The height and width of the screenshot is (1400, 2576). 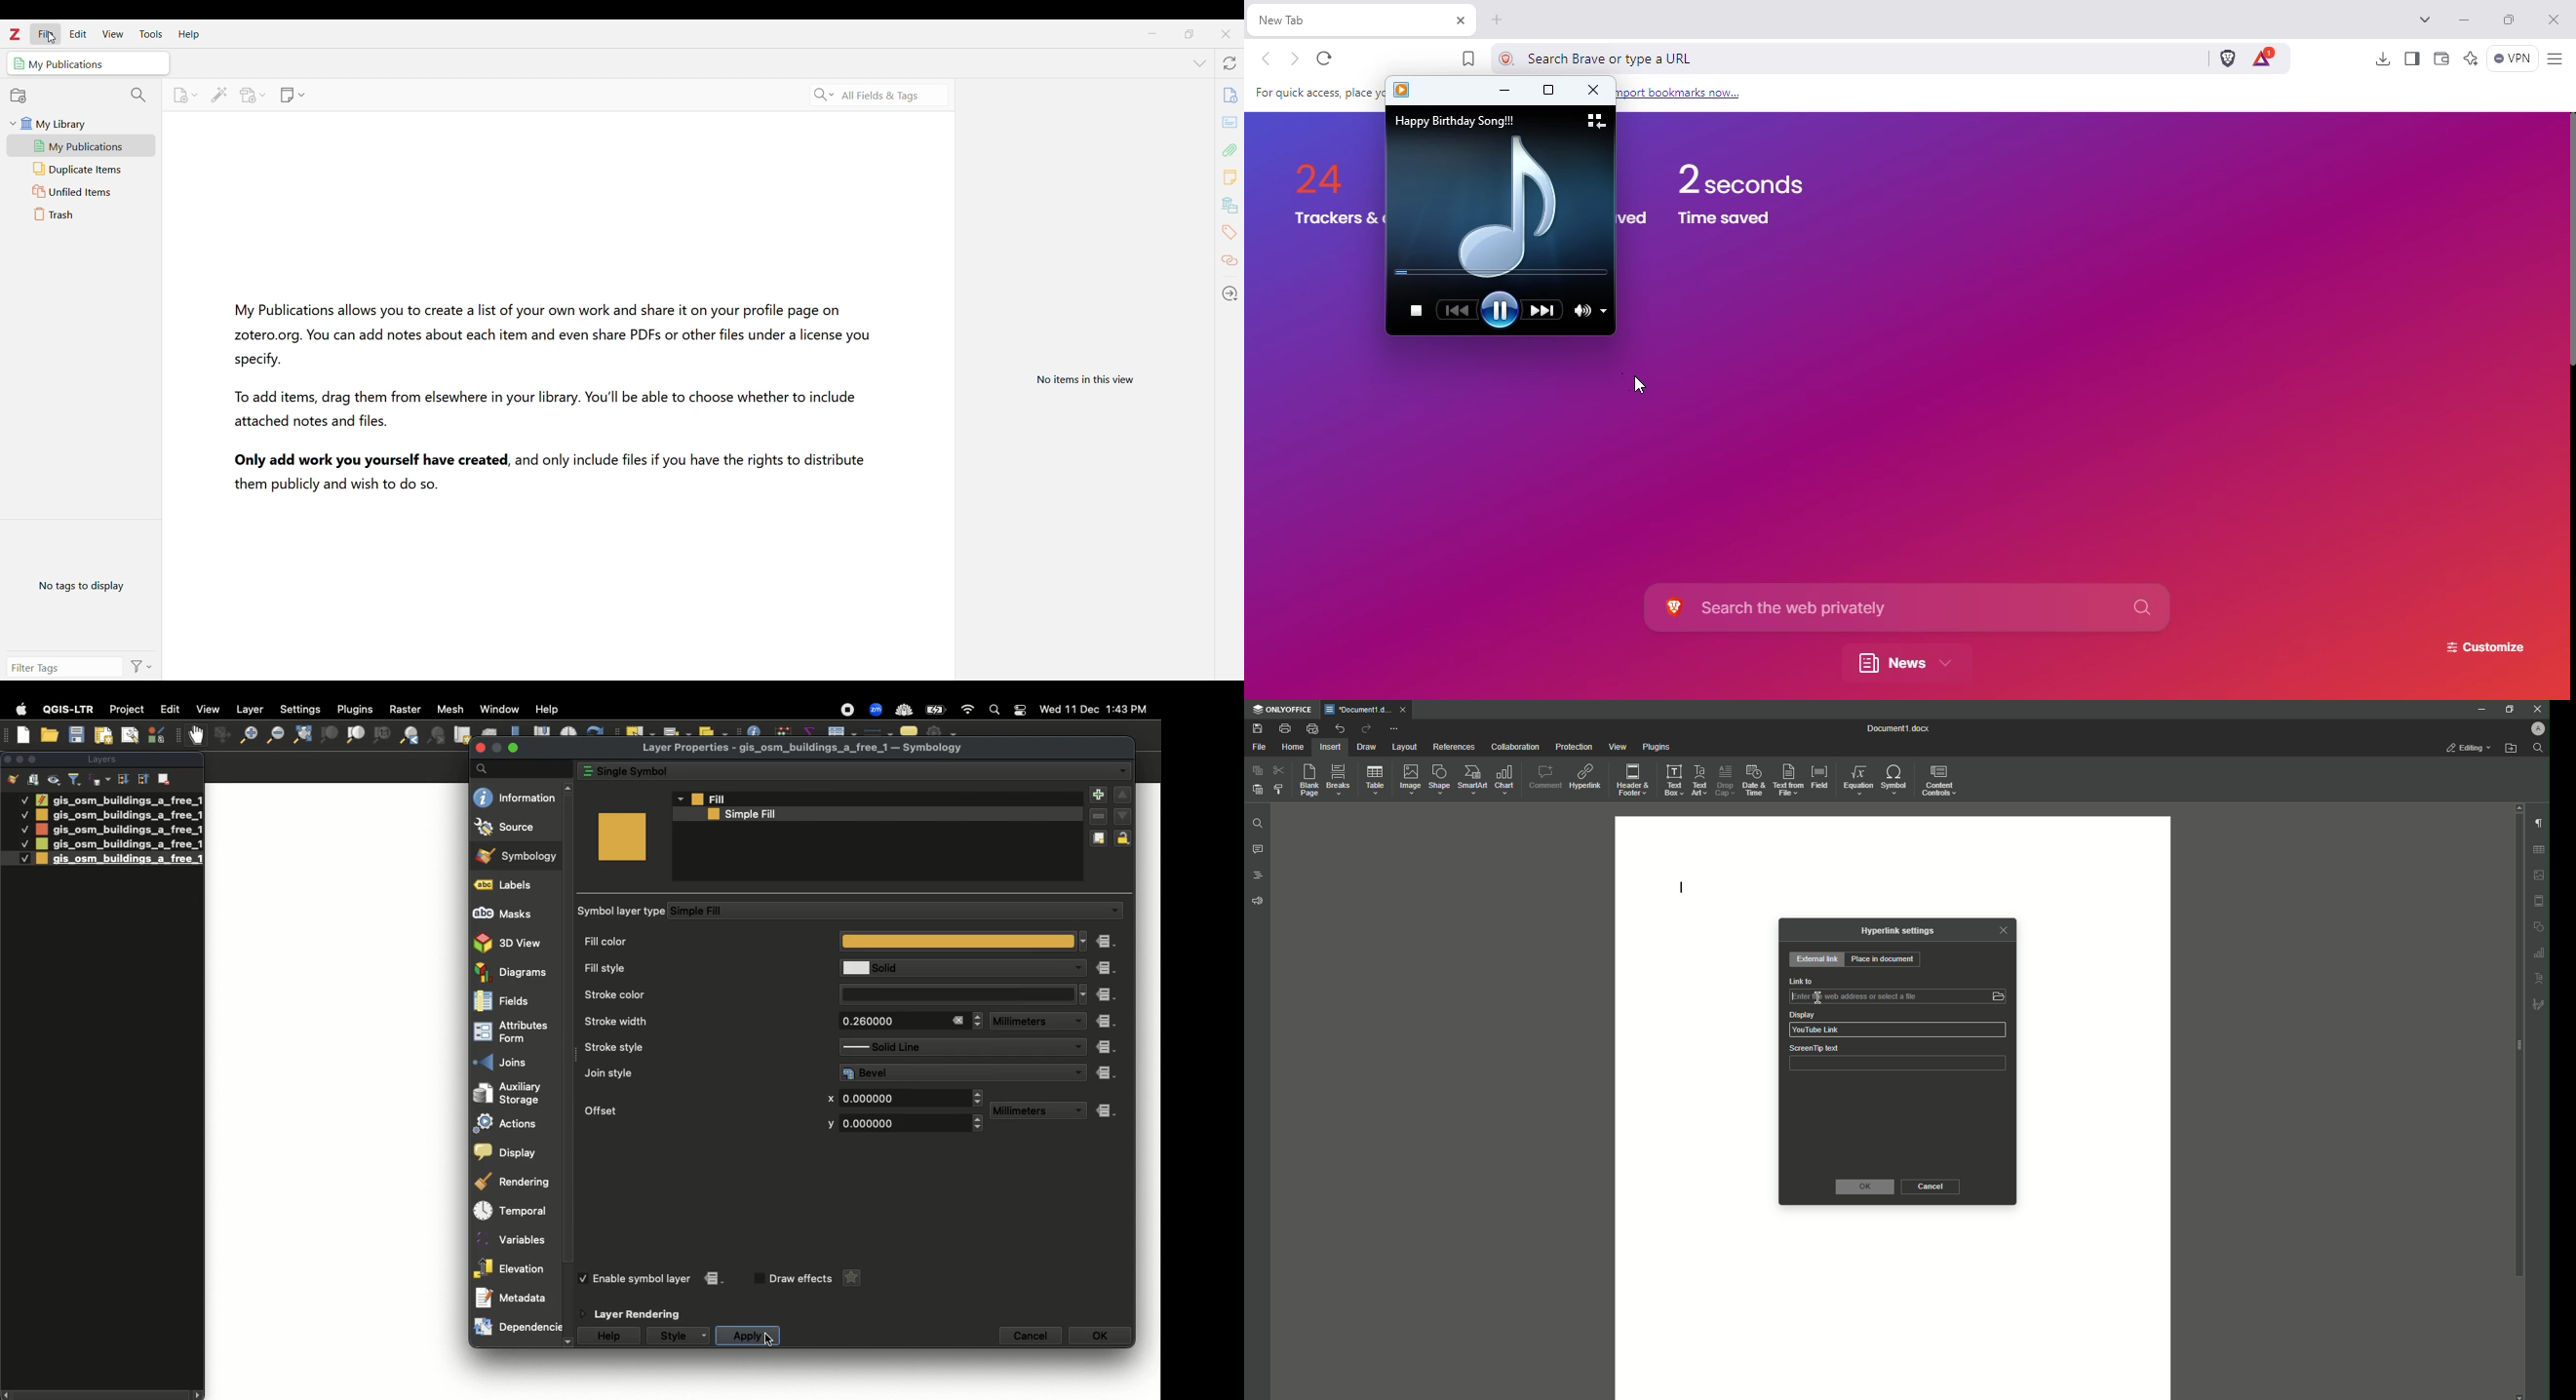 What do you see at coordinates (461, 735) in the screenshot?
I see `New map view` at bounding box center [461, 735].